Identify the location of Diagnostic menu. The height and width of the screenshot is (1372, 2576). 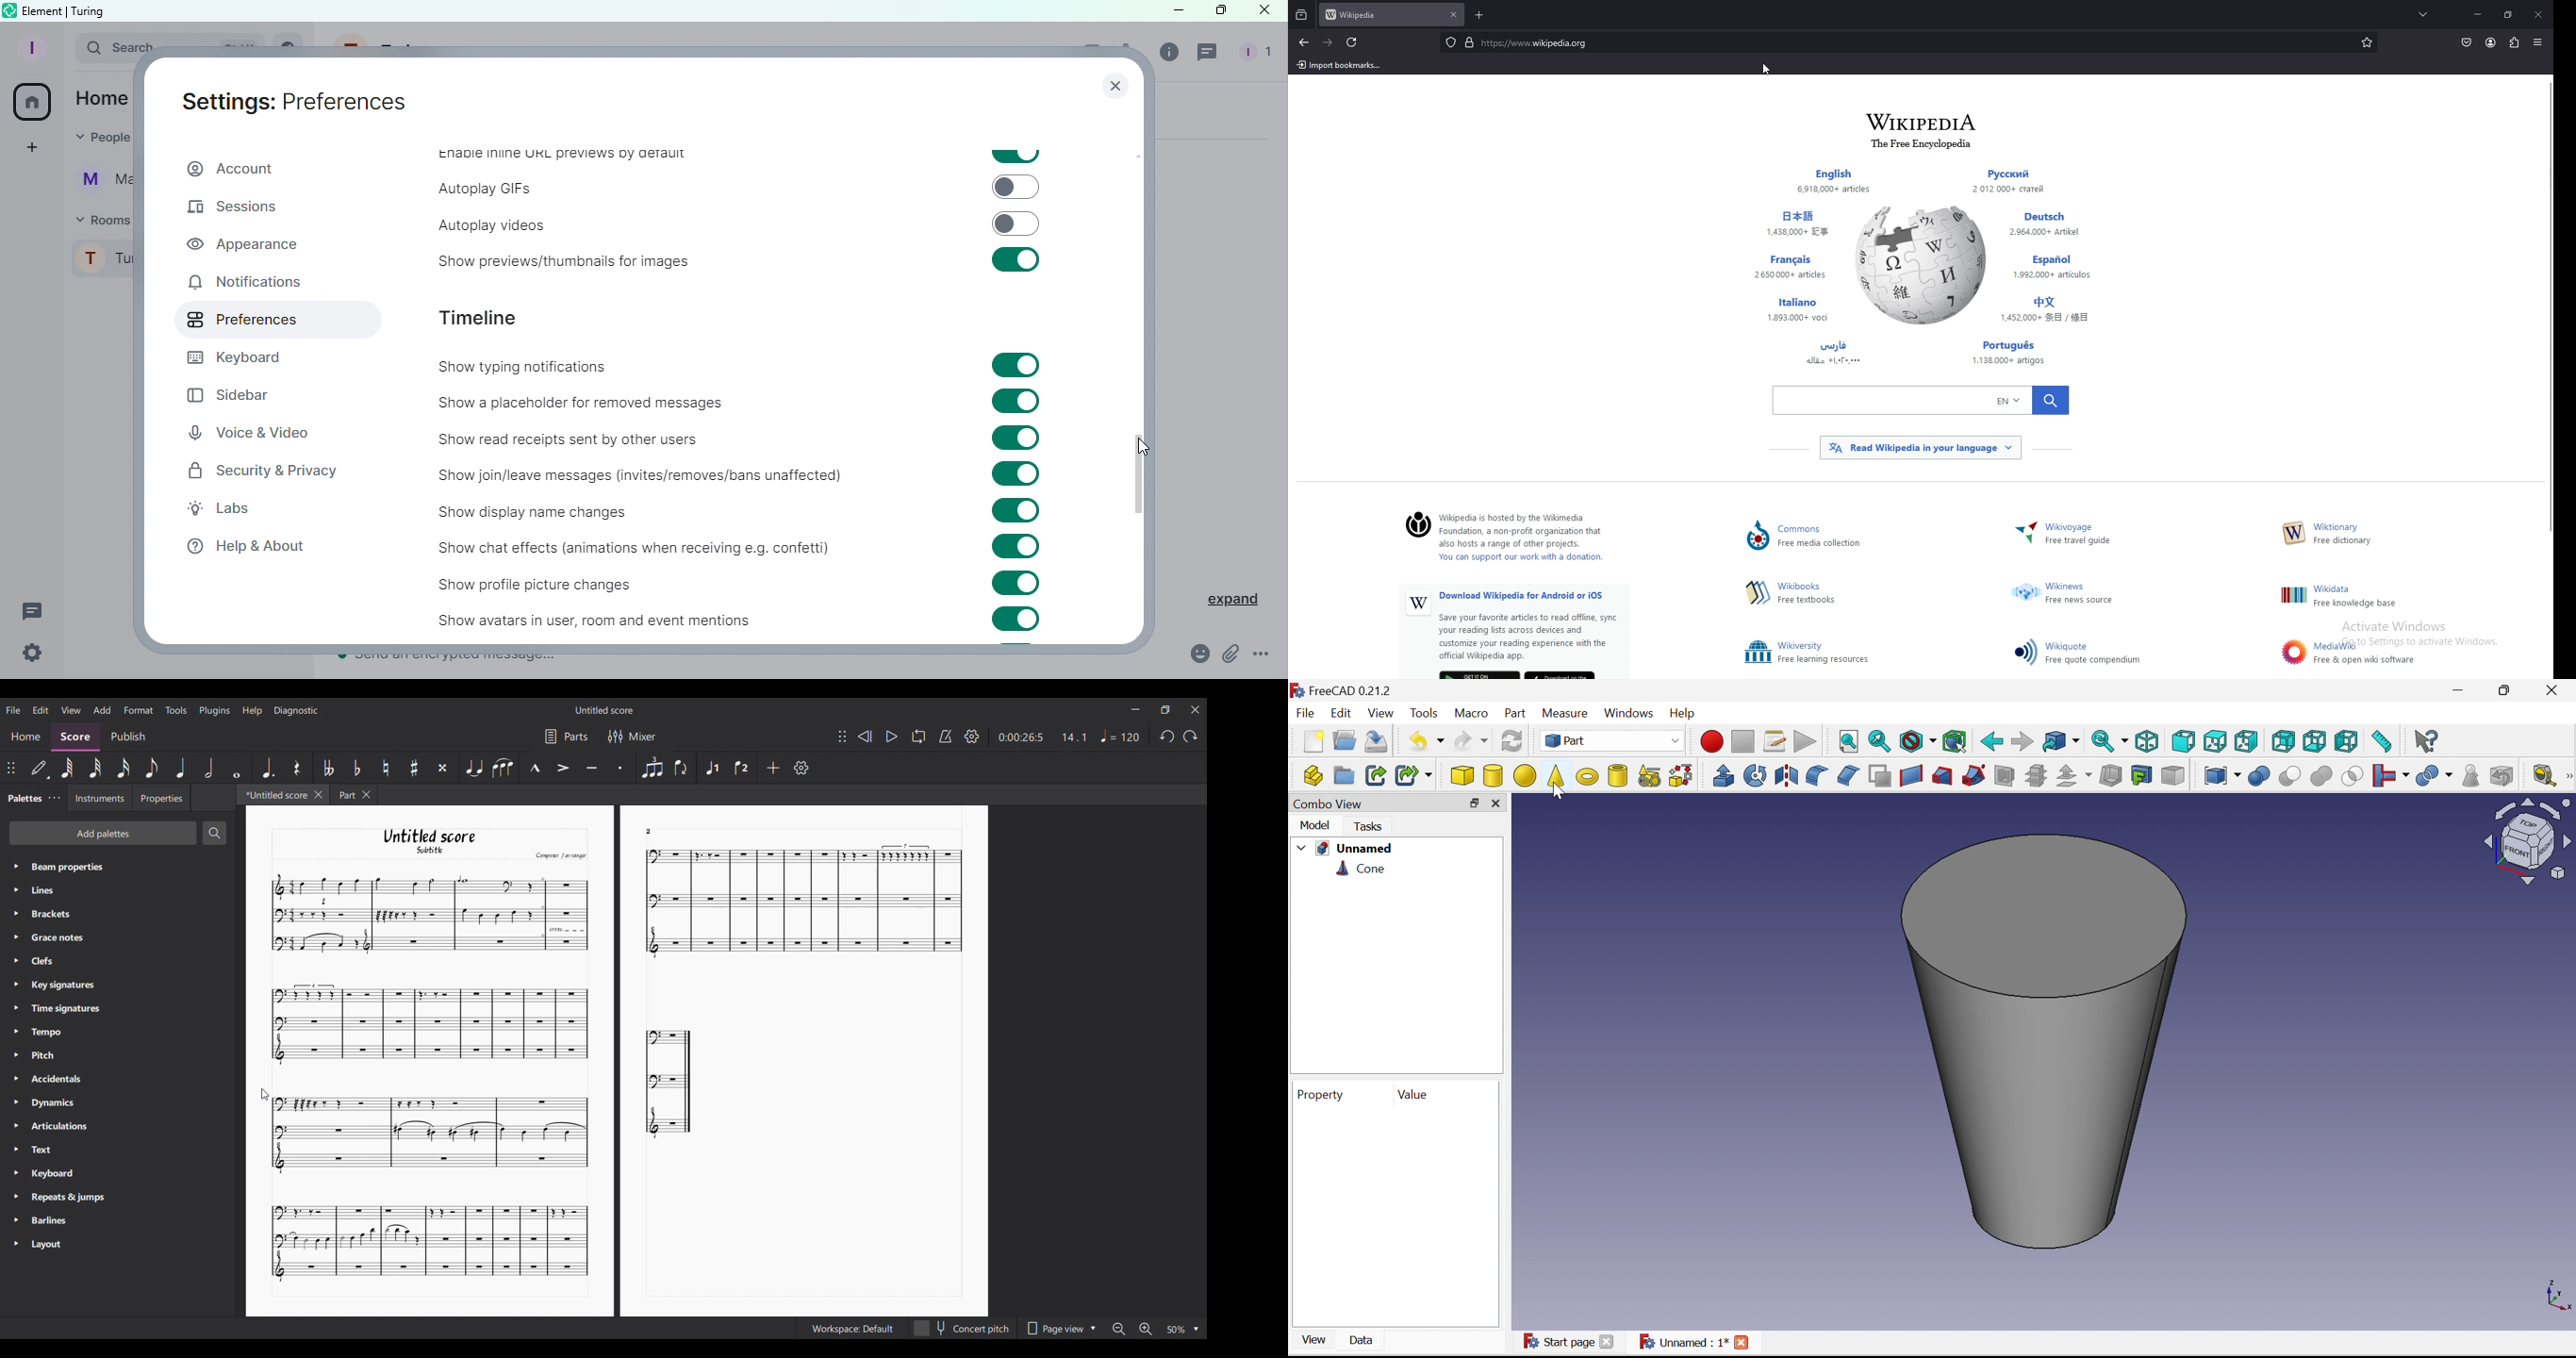
(297, 710).